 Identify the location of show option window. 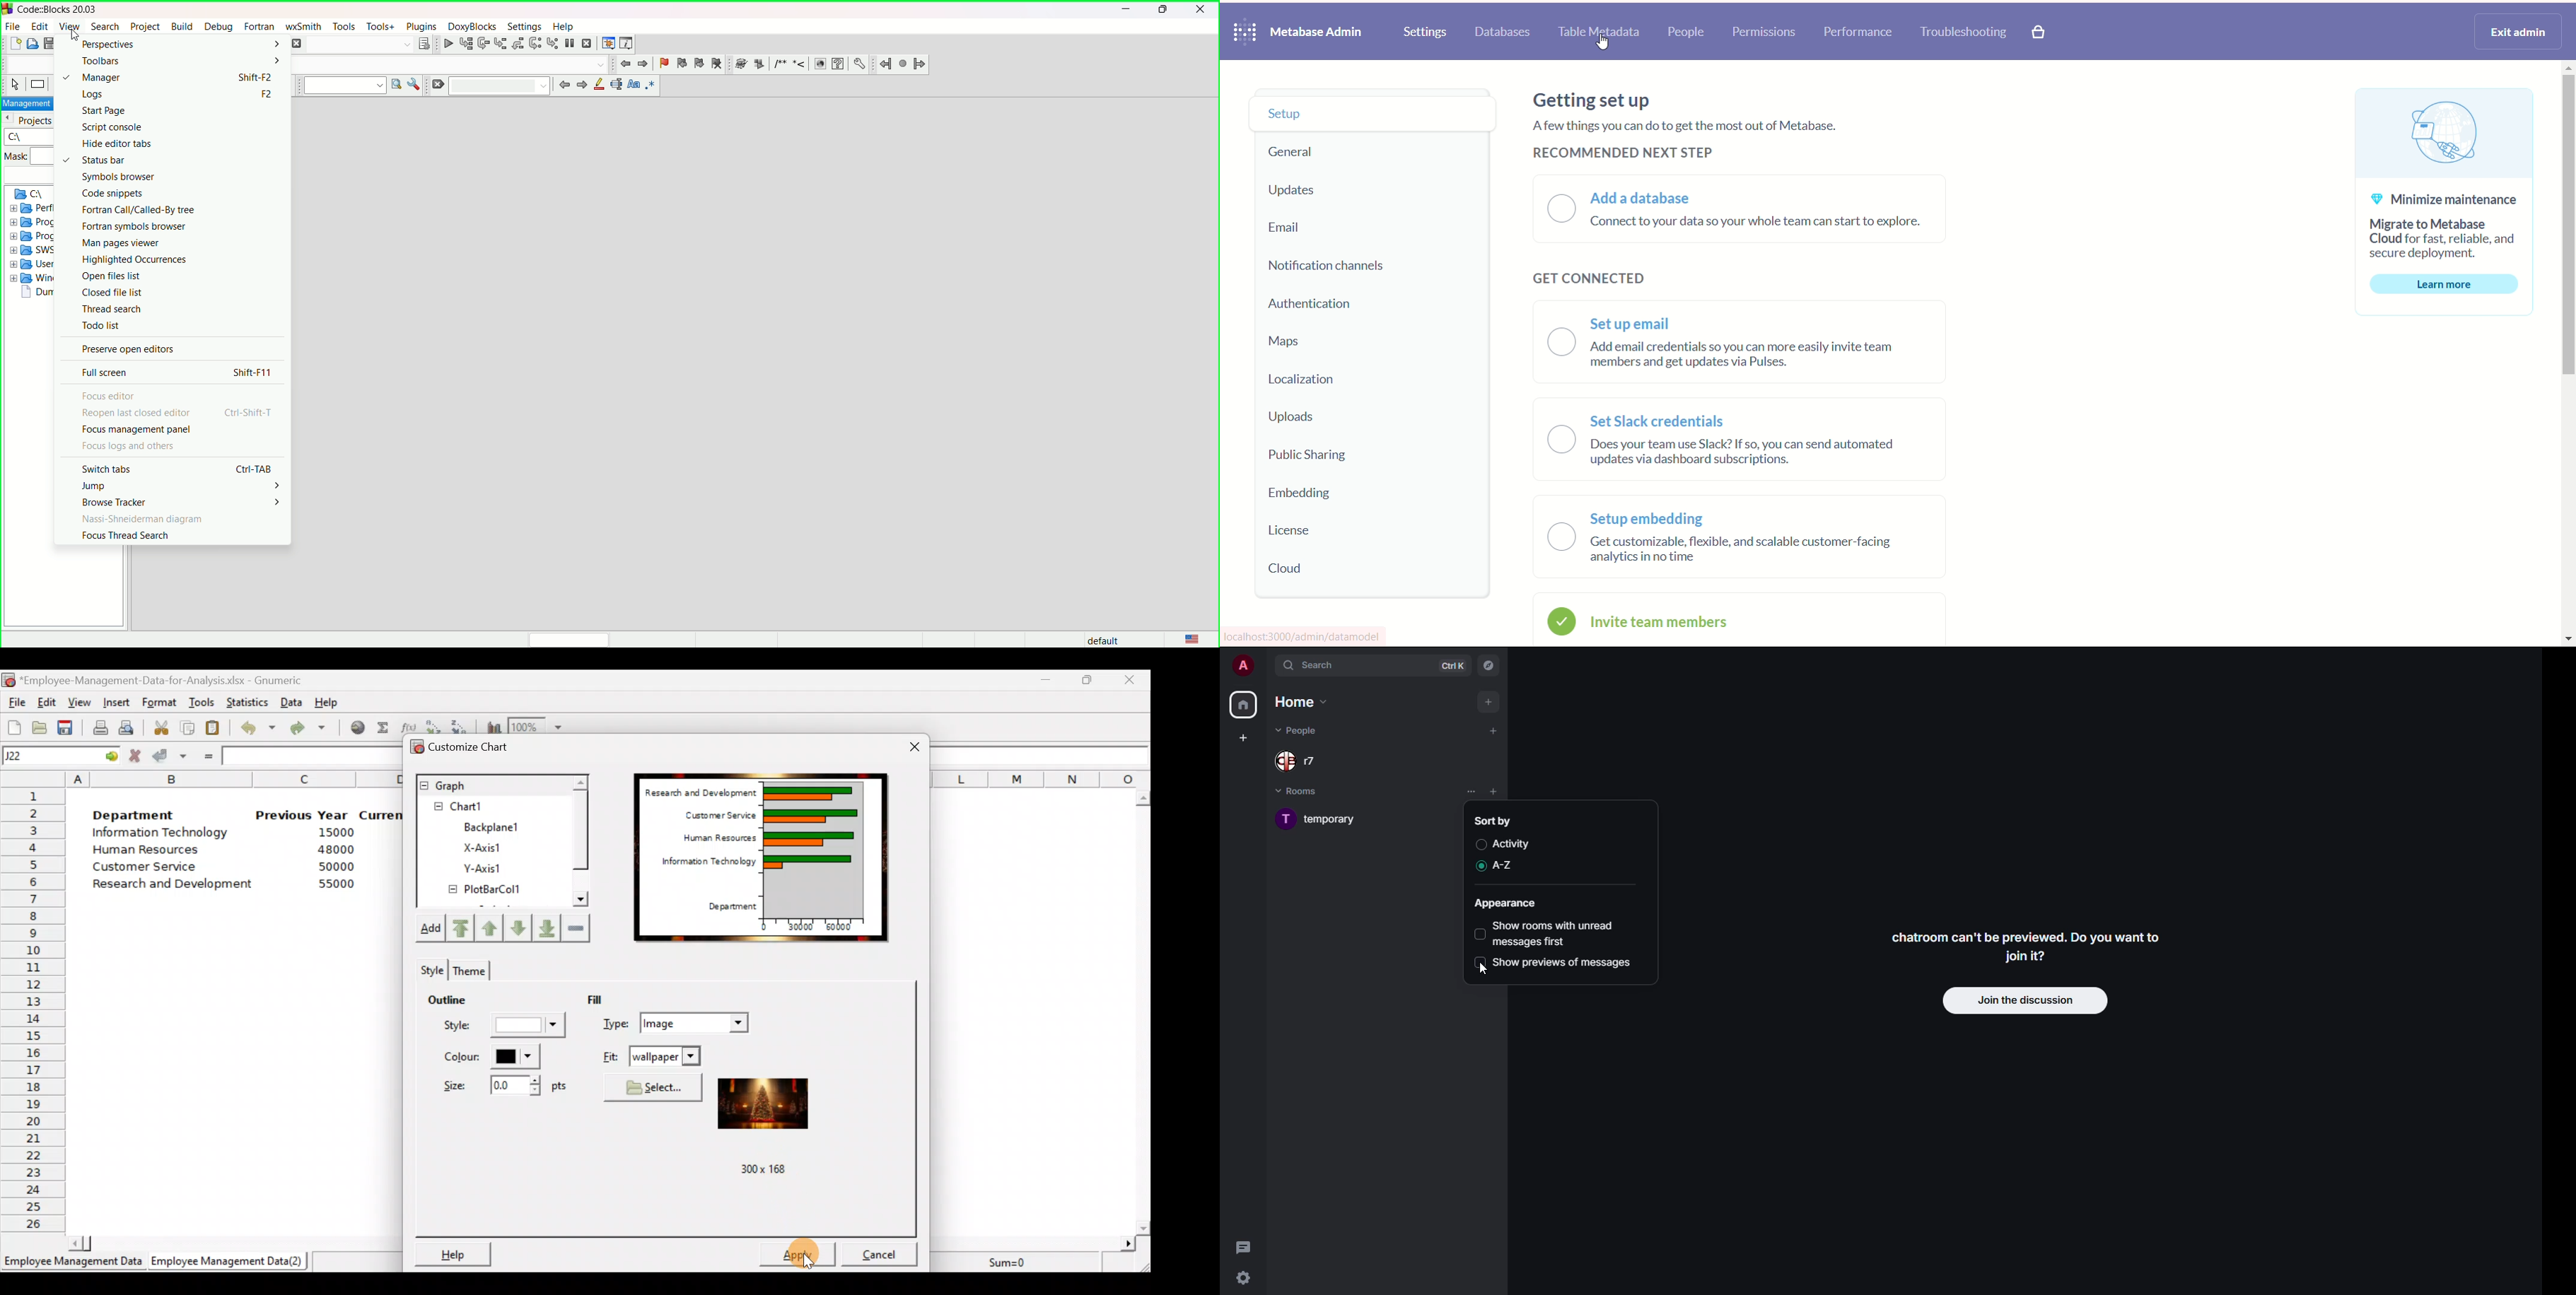
(417, 84).